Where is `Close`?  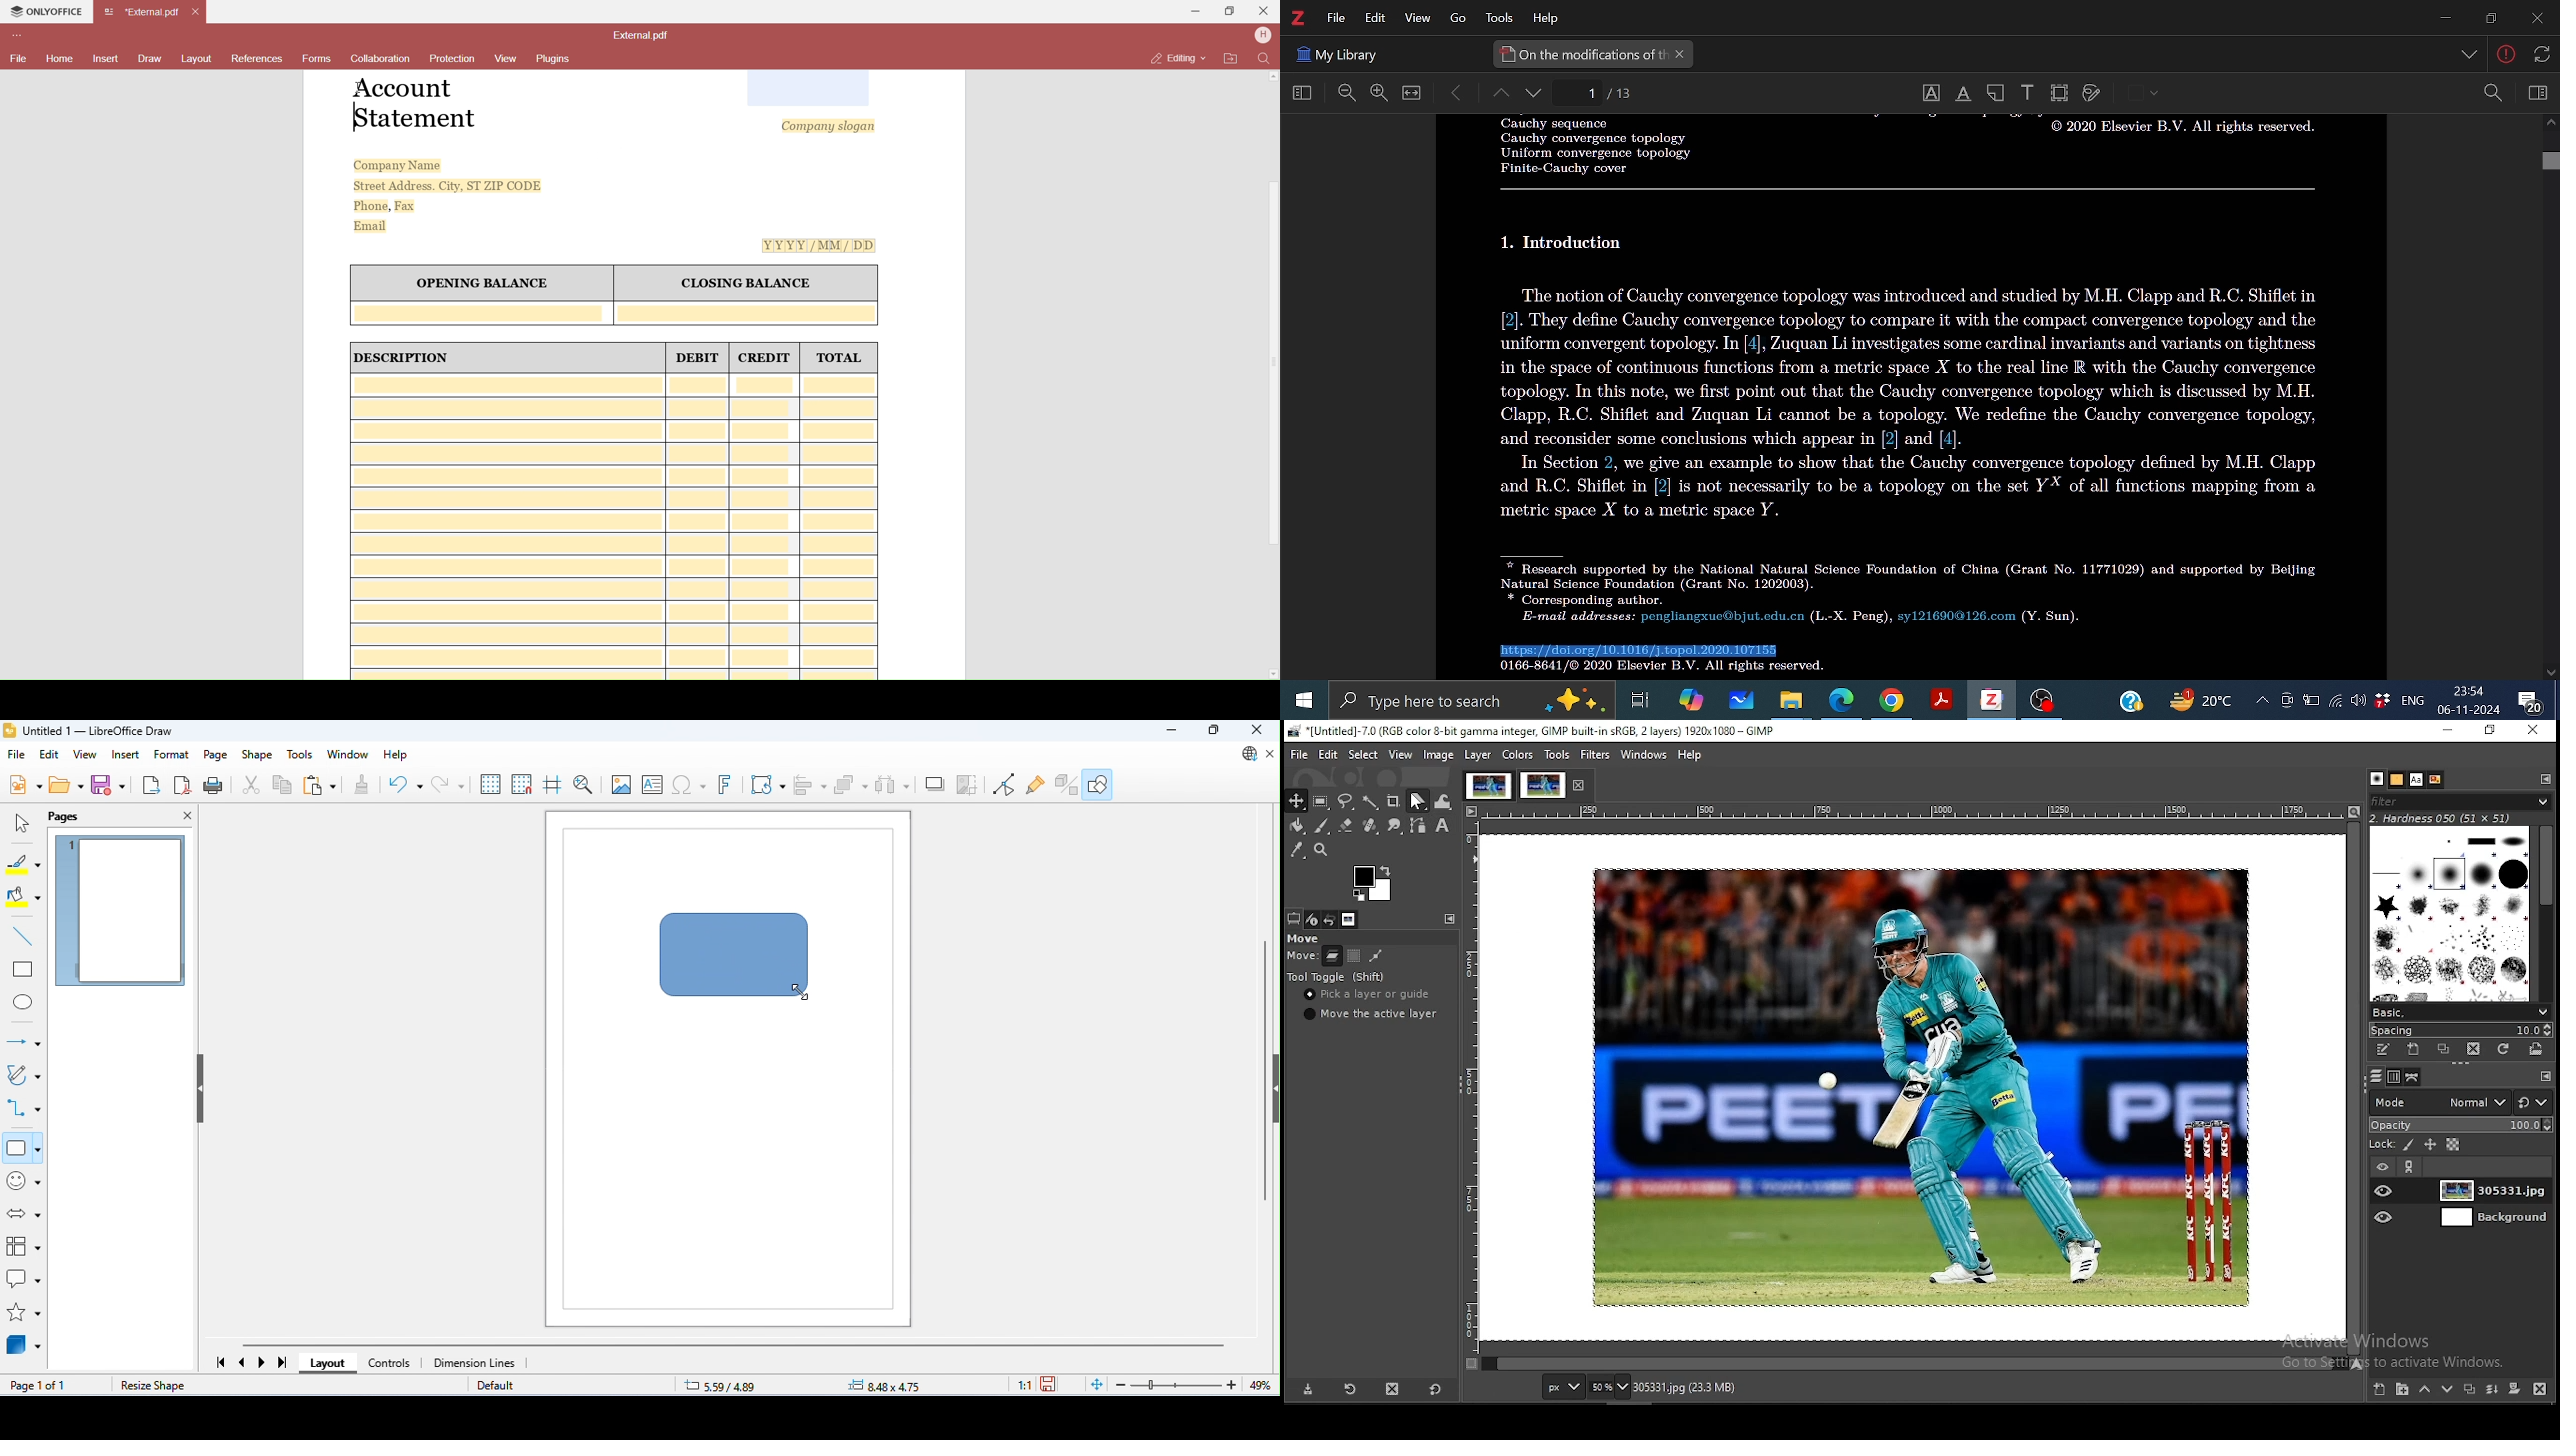 Close is located at coordinates (2535, 20).